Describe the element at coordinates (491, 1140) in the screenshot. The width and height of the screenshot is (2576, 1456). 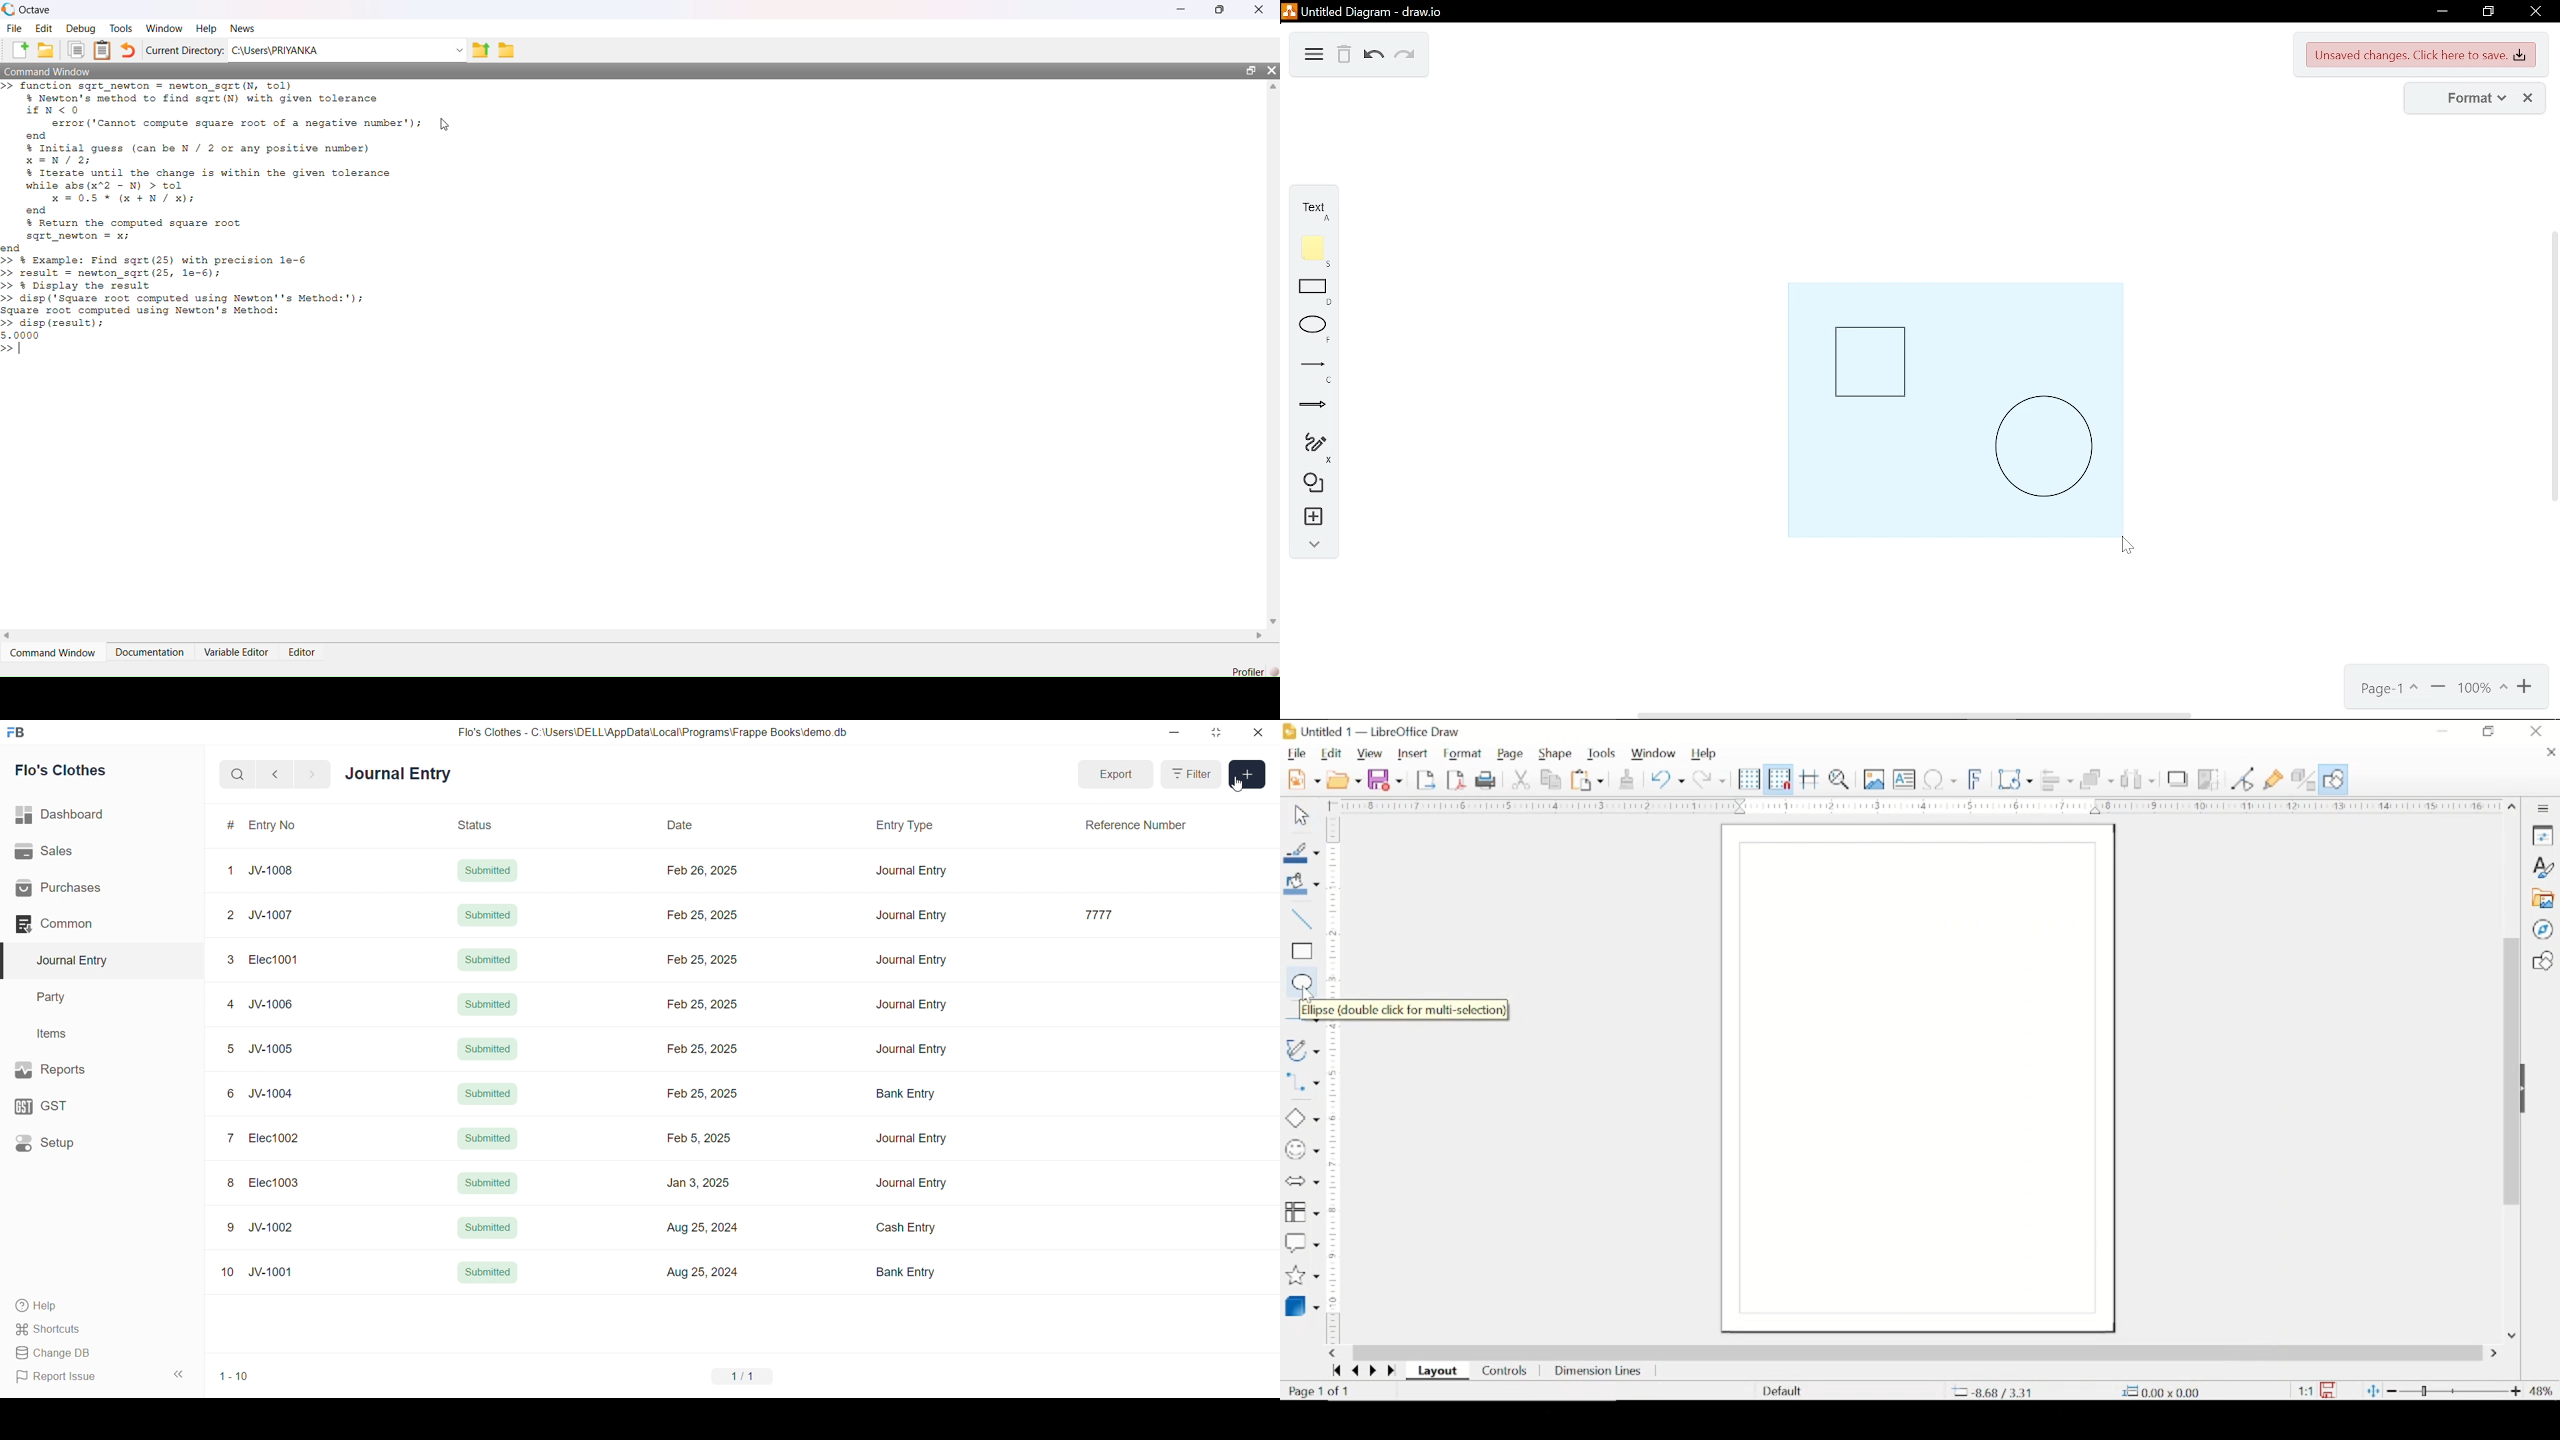
I see `Submitted` at that location.